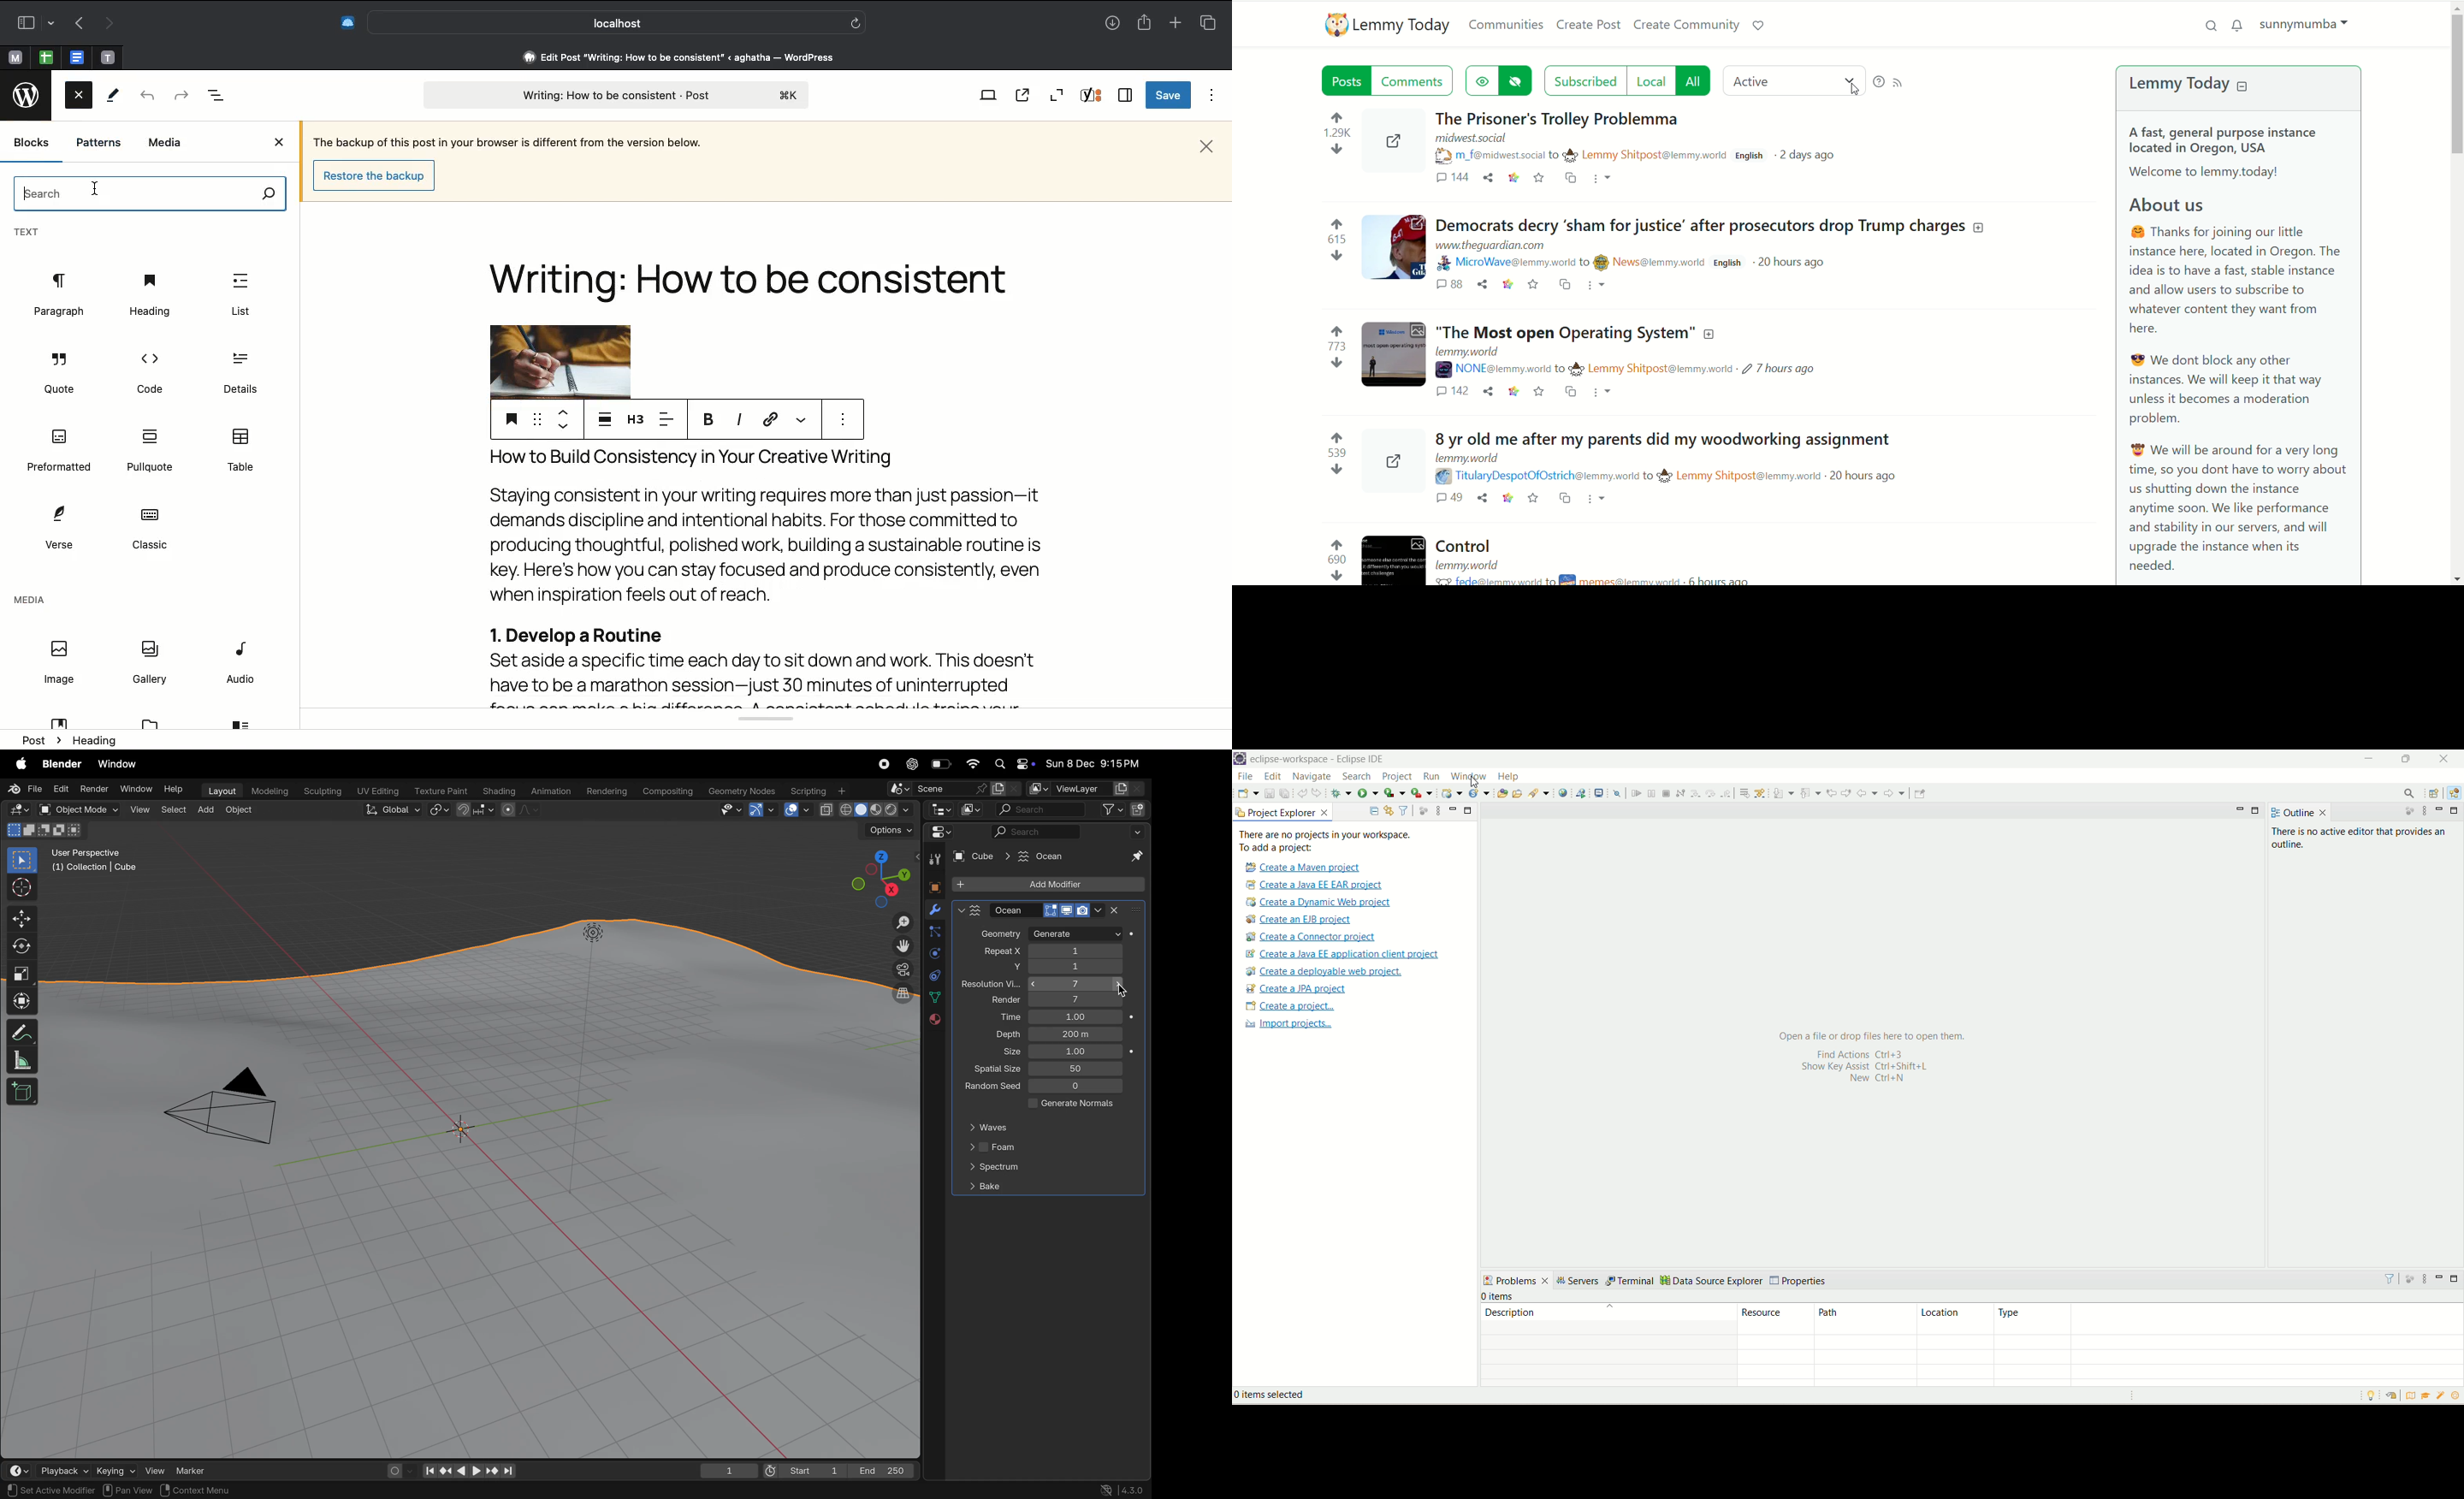 Image resolution: width=2464 pixels, height=1512 pixels. I want to click on show overlays, so click(798, 809).